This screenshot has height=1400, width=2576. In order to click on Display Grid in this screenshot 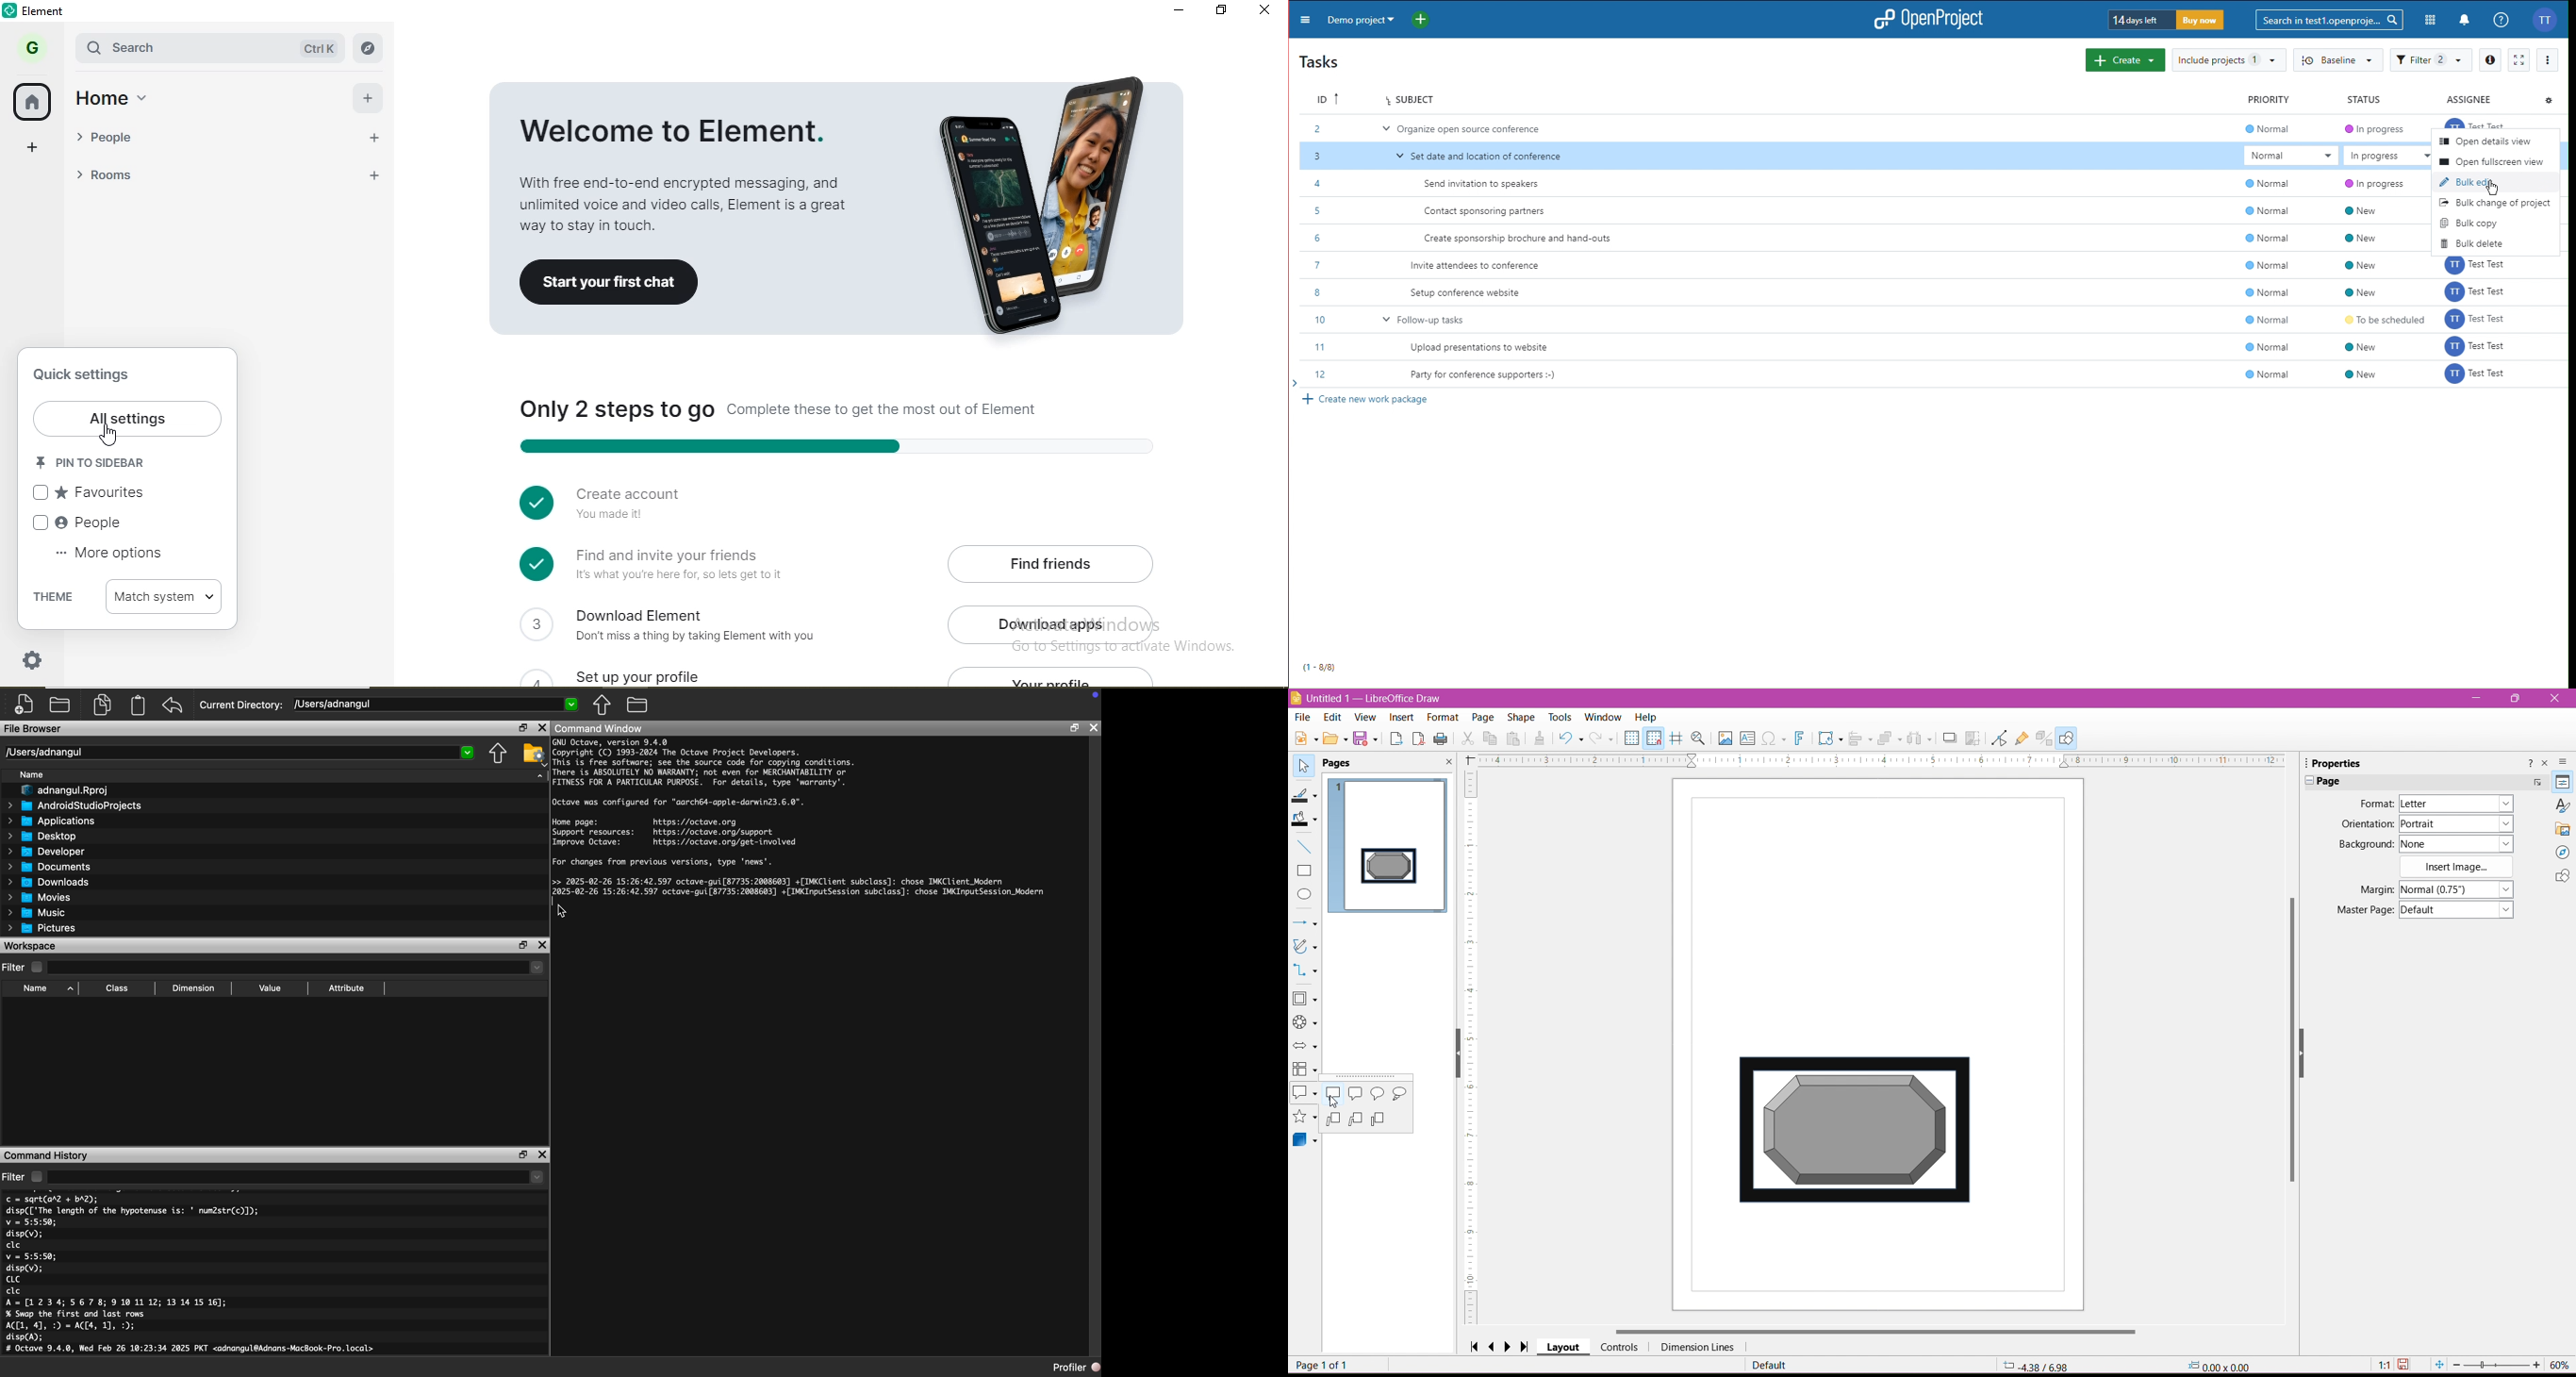, I will do `click(1631, 739)`.